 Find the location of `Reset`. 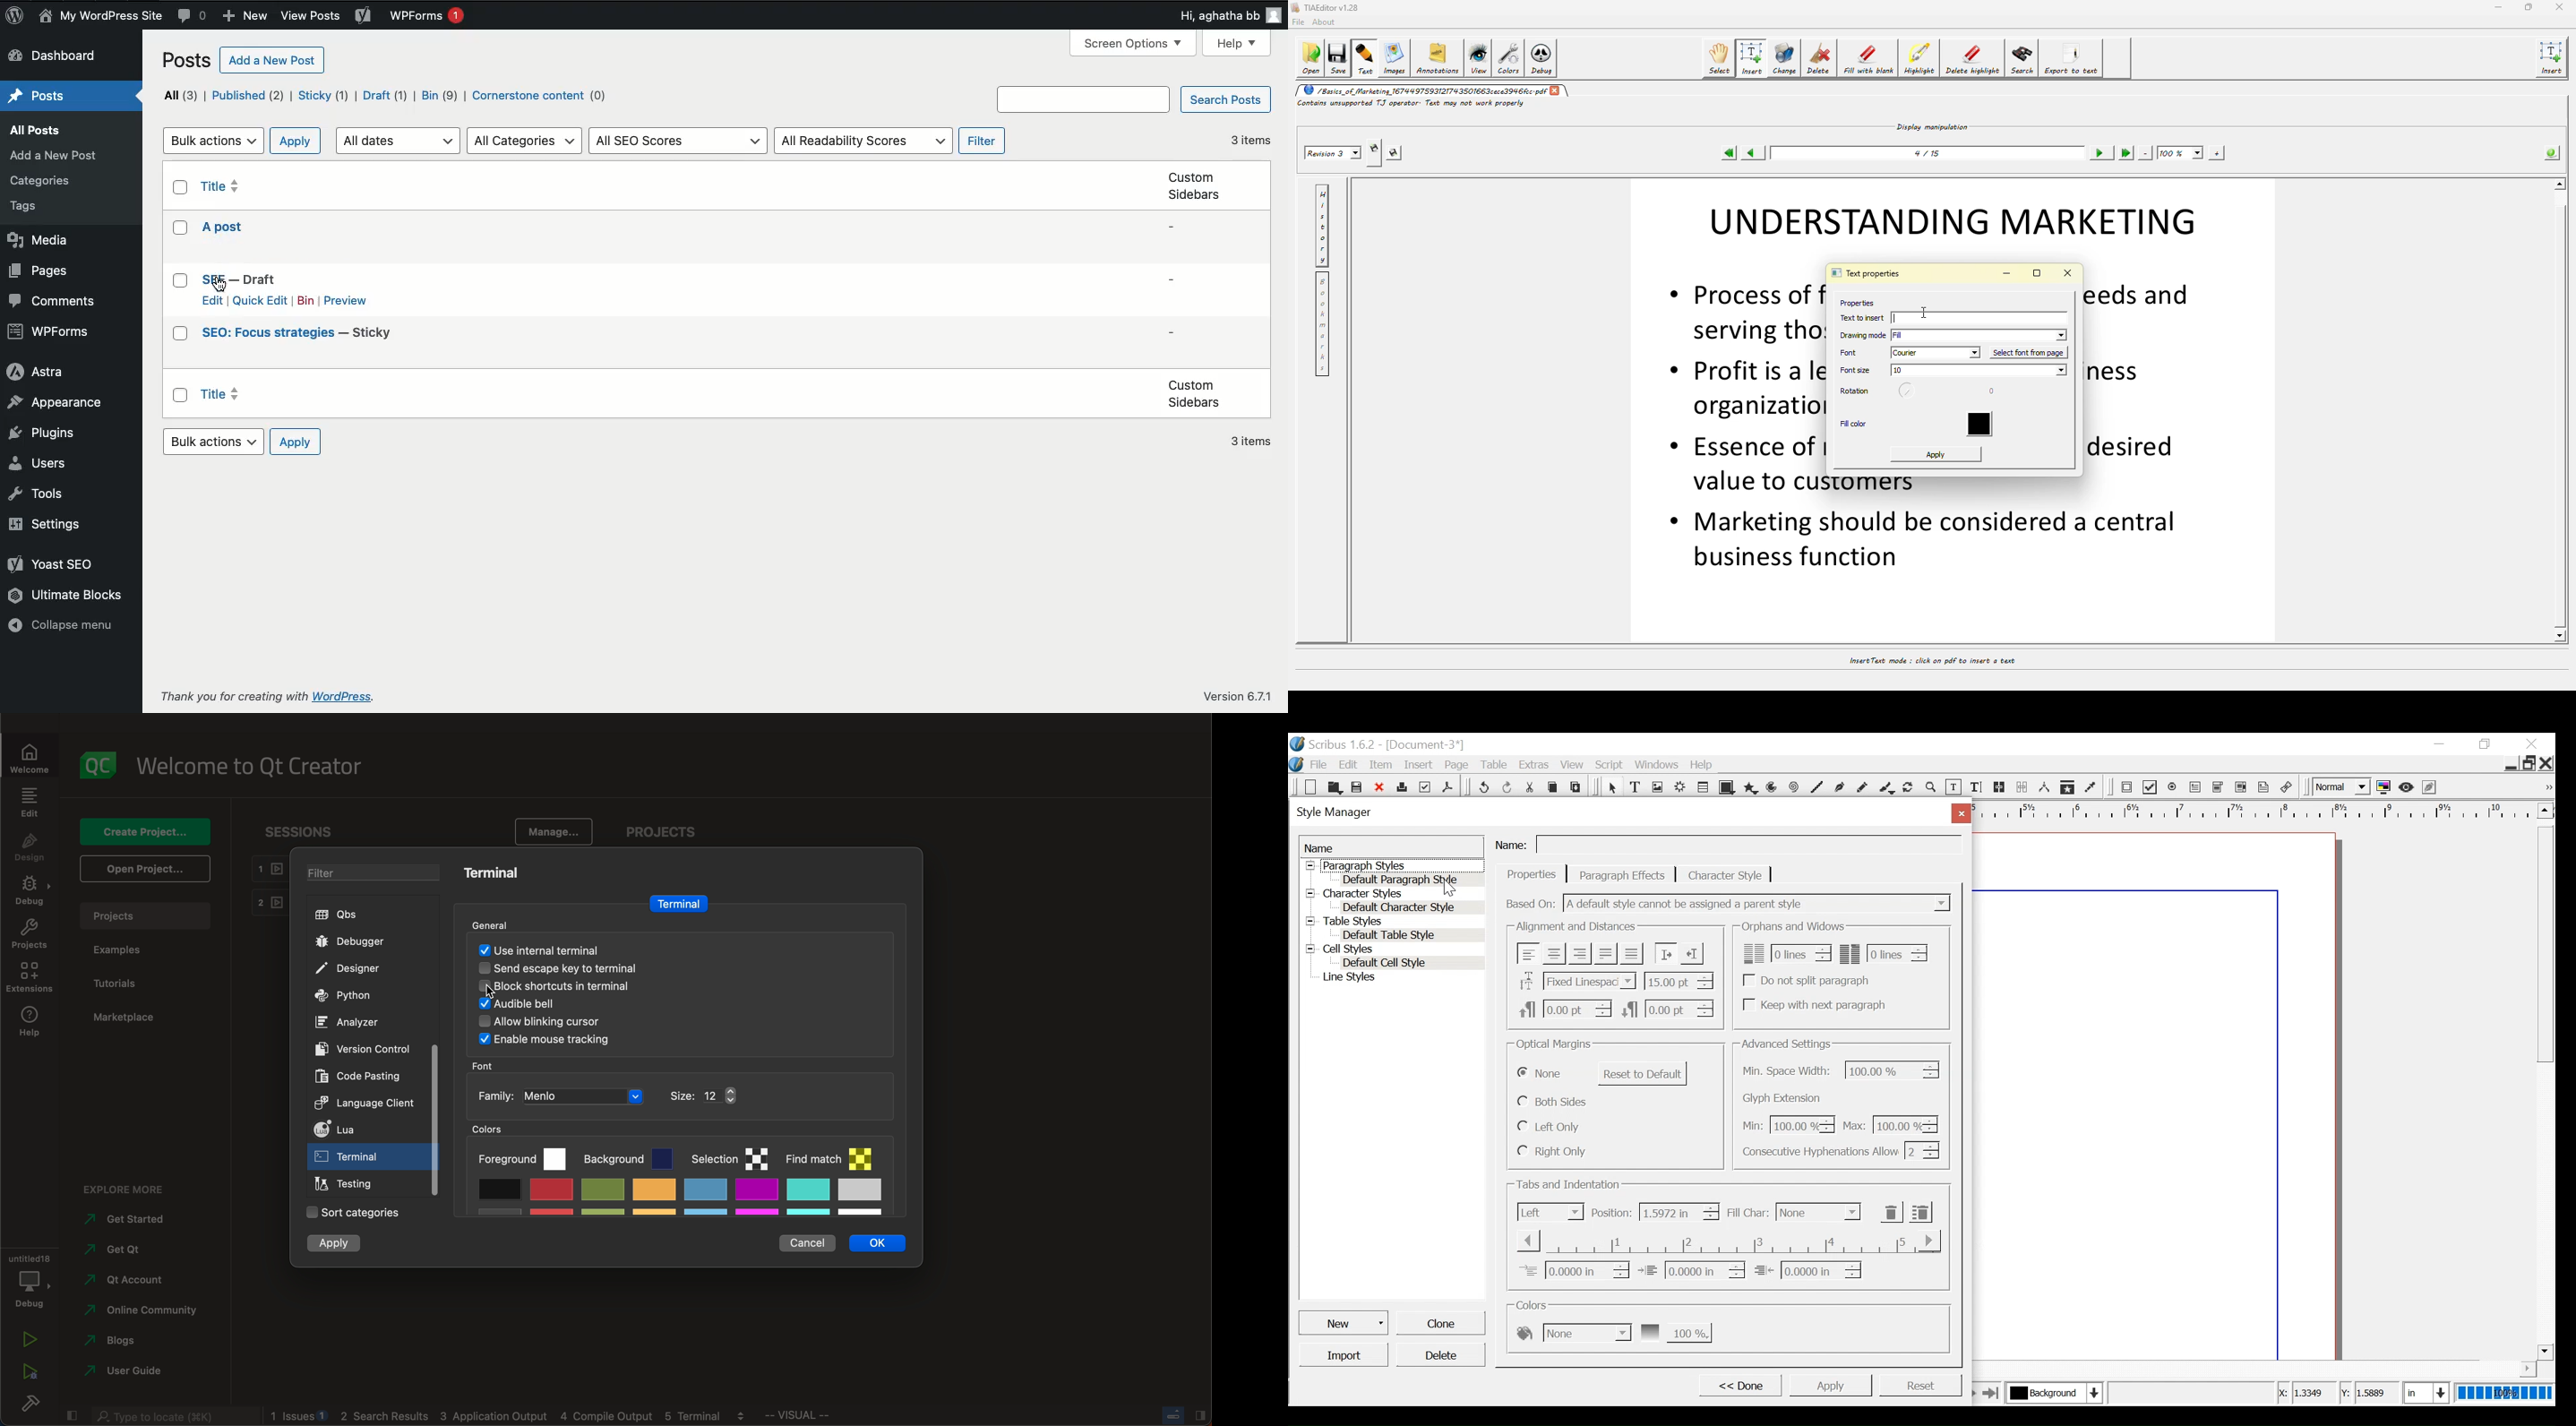

Reset is located at coordinates (1920, 1384).